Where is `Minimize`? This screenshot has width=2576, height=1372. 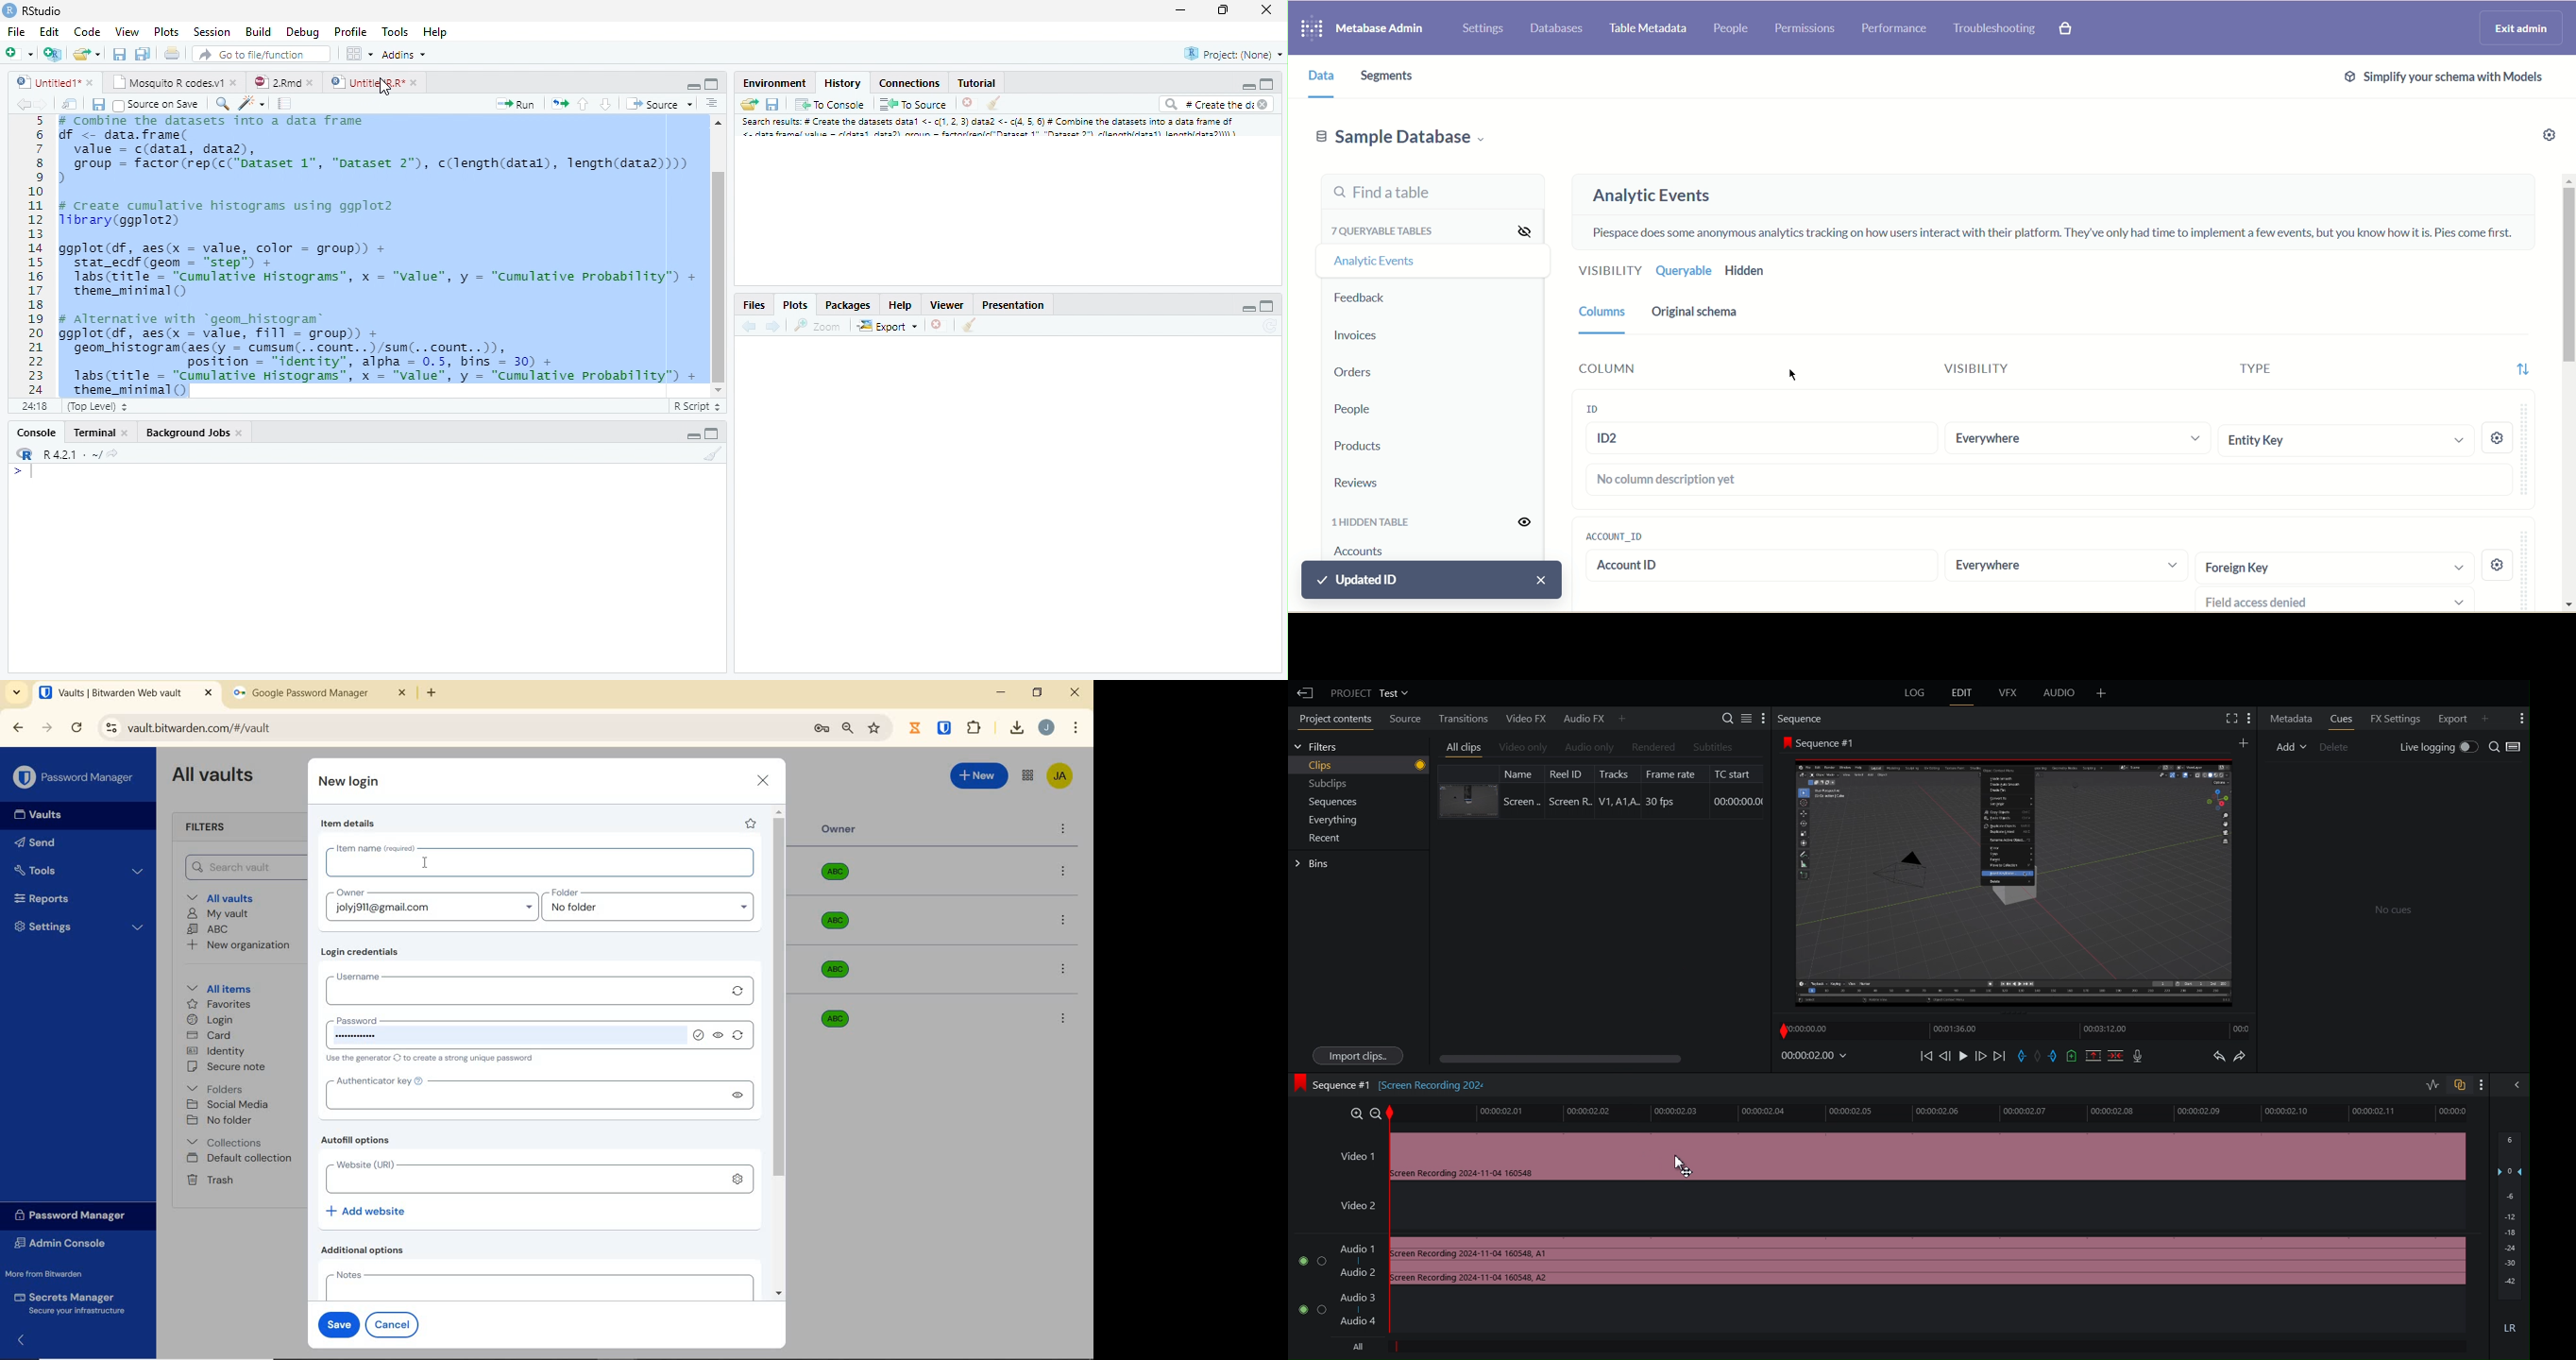 Minimize is located at coordinates (1247, 87).